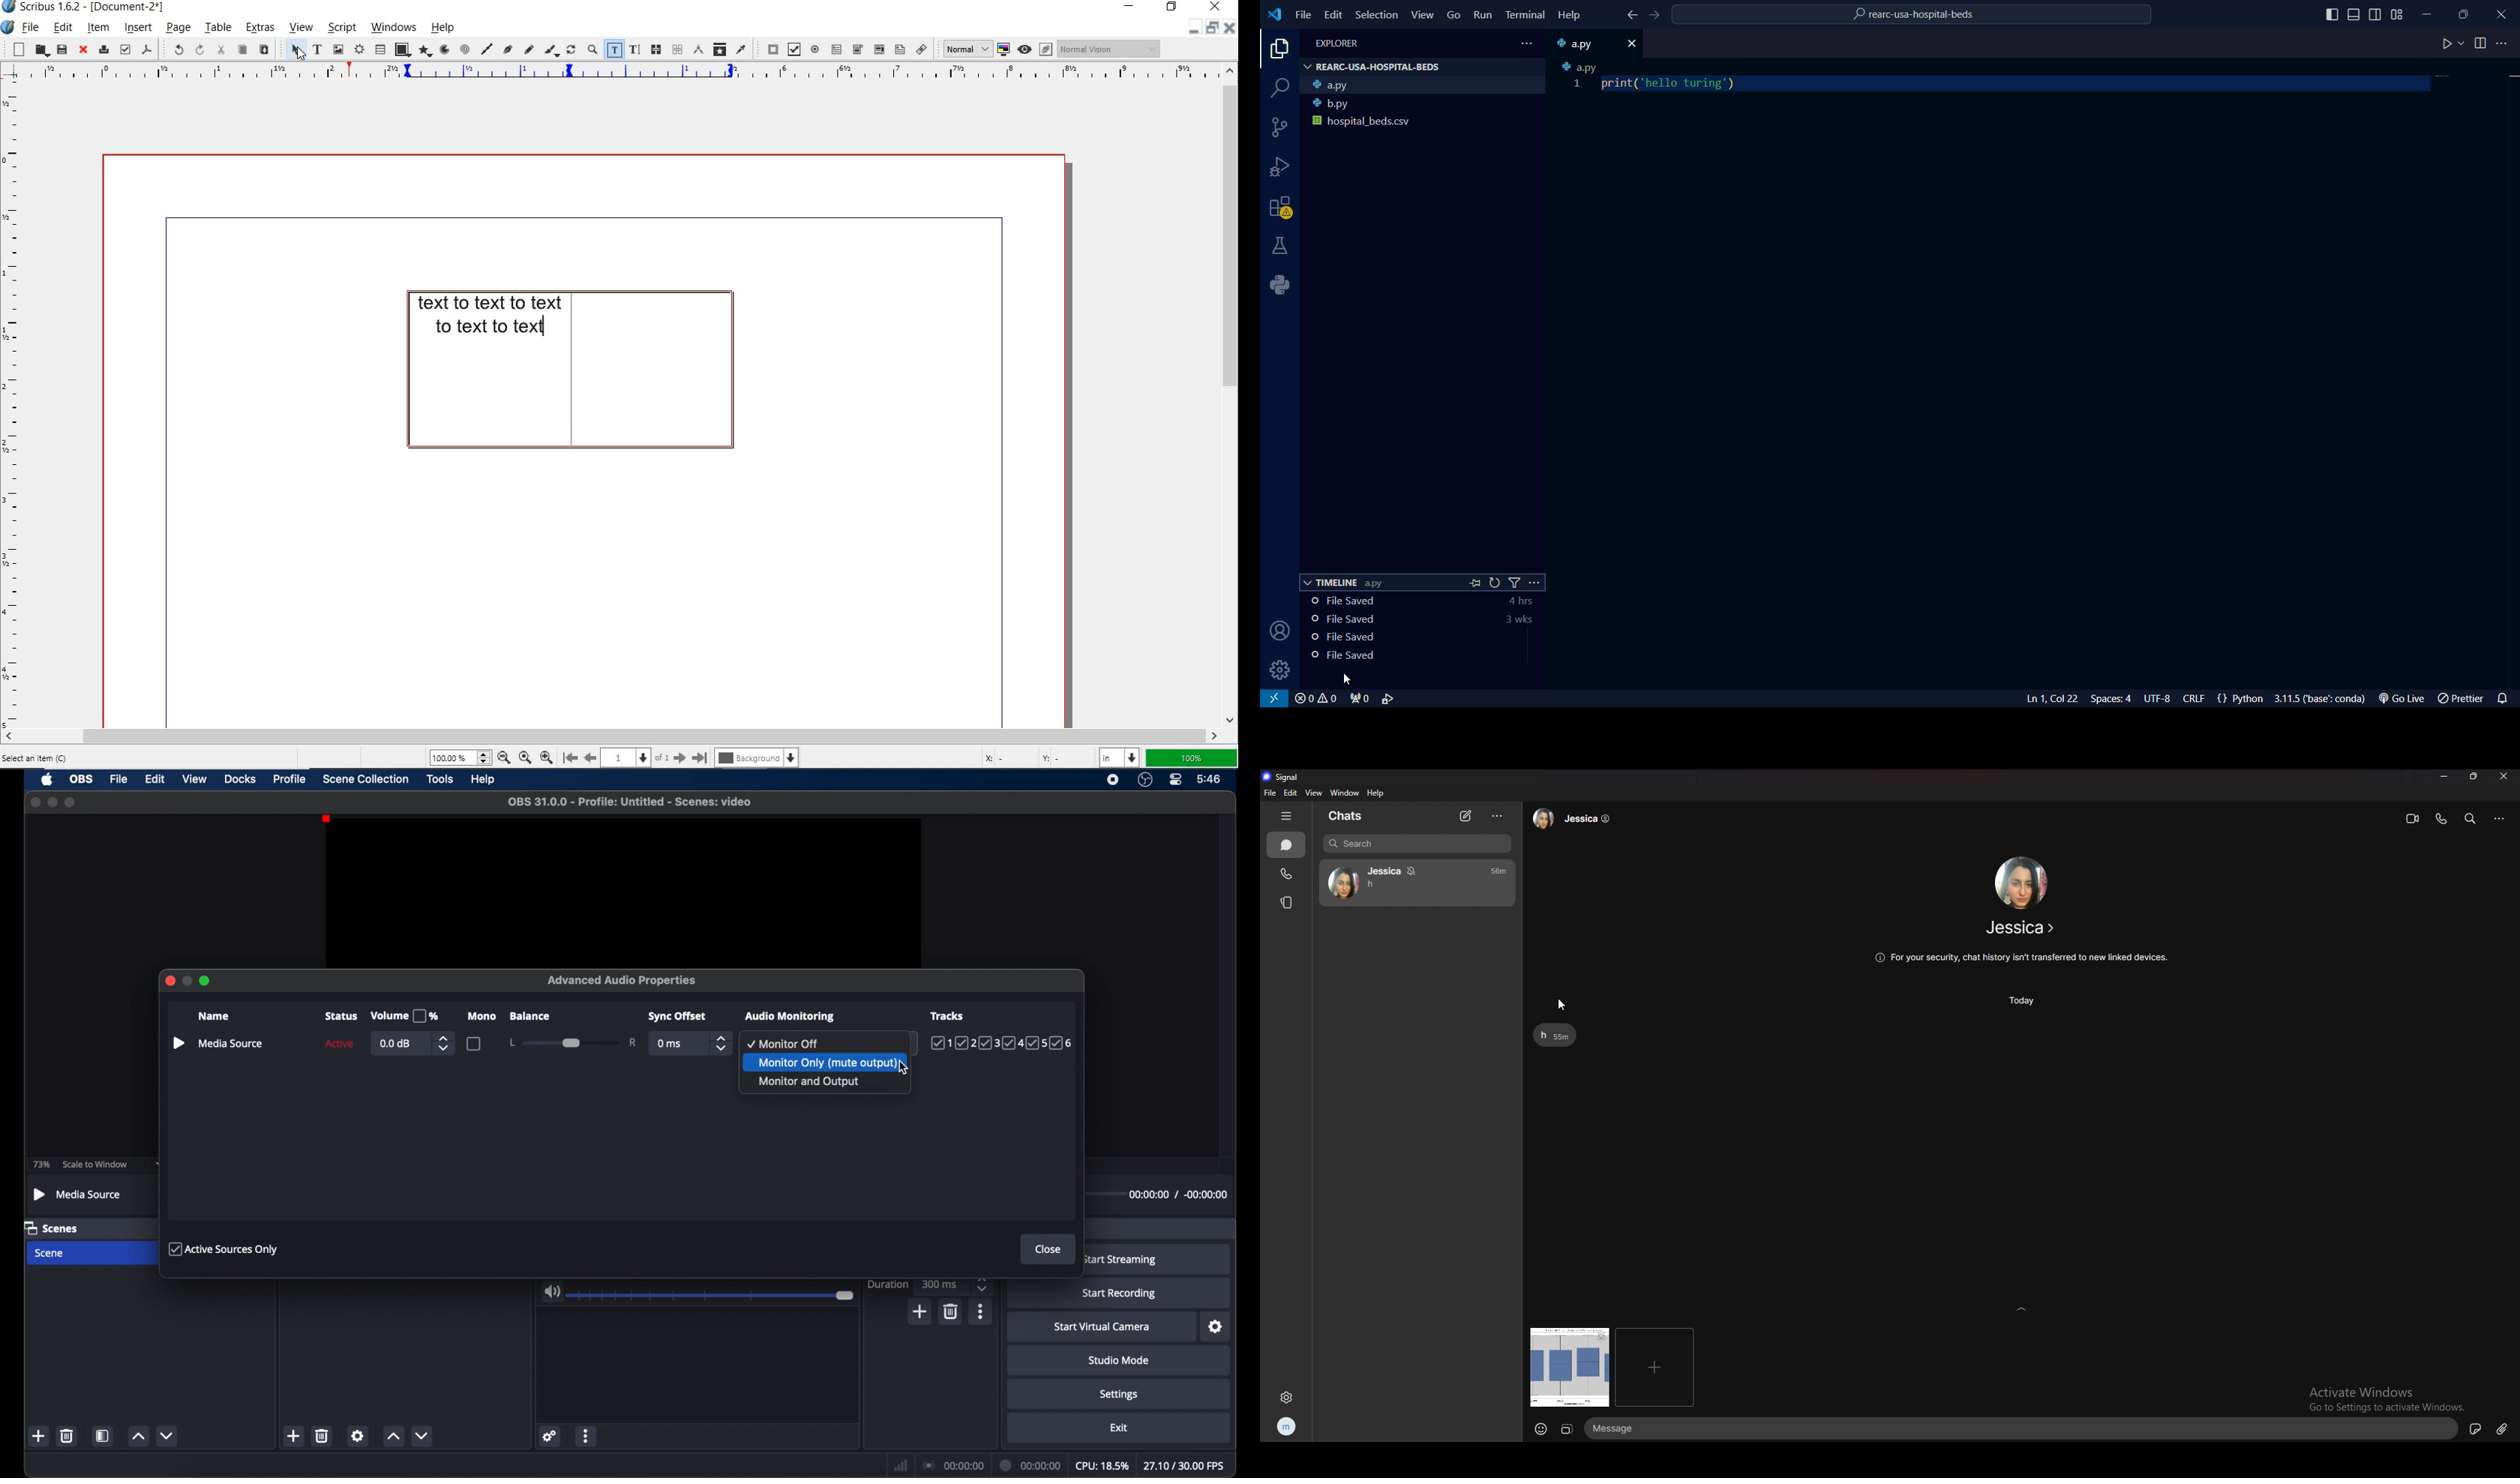  Describe the element at coordinates (54, 1229) in the screenshot. I see `scenes` at that location.